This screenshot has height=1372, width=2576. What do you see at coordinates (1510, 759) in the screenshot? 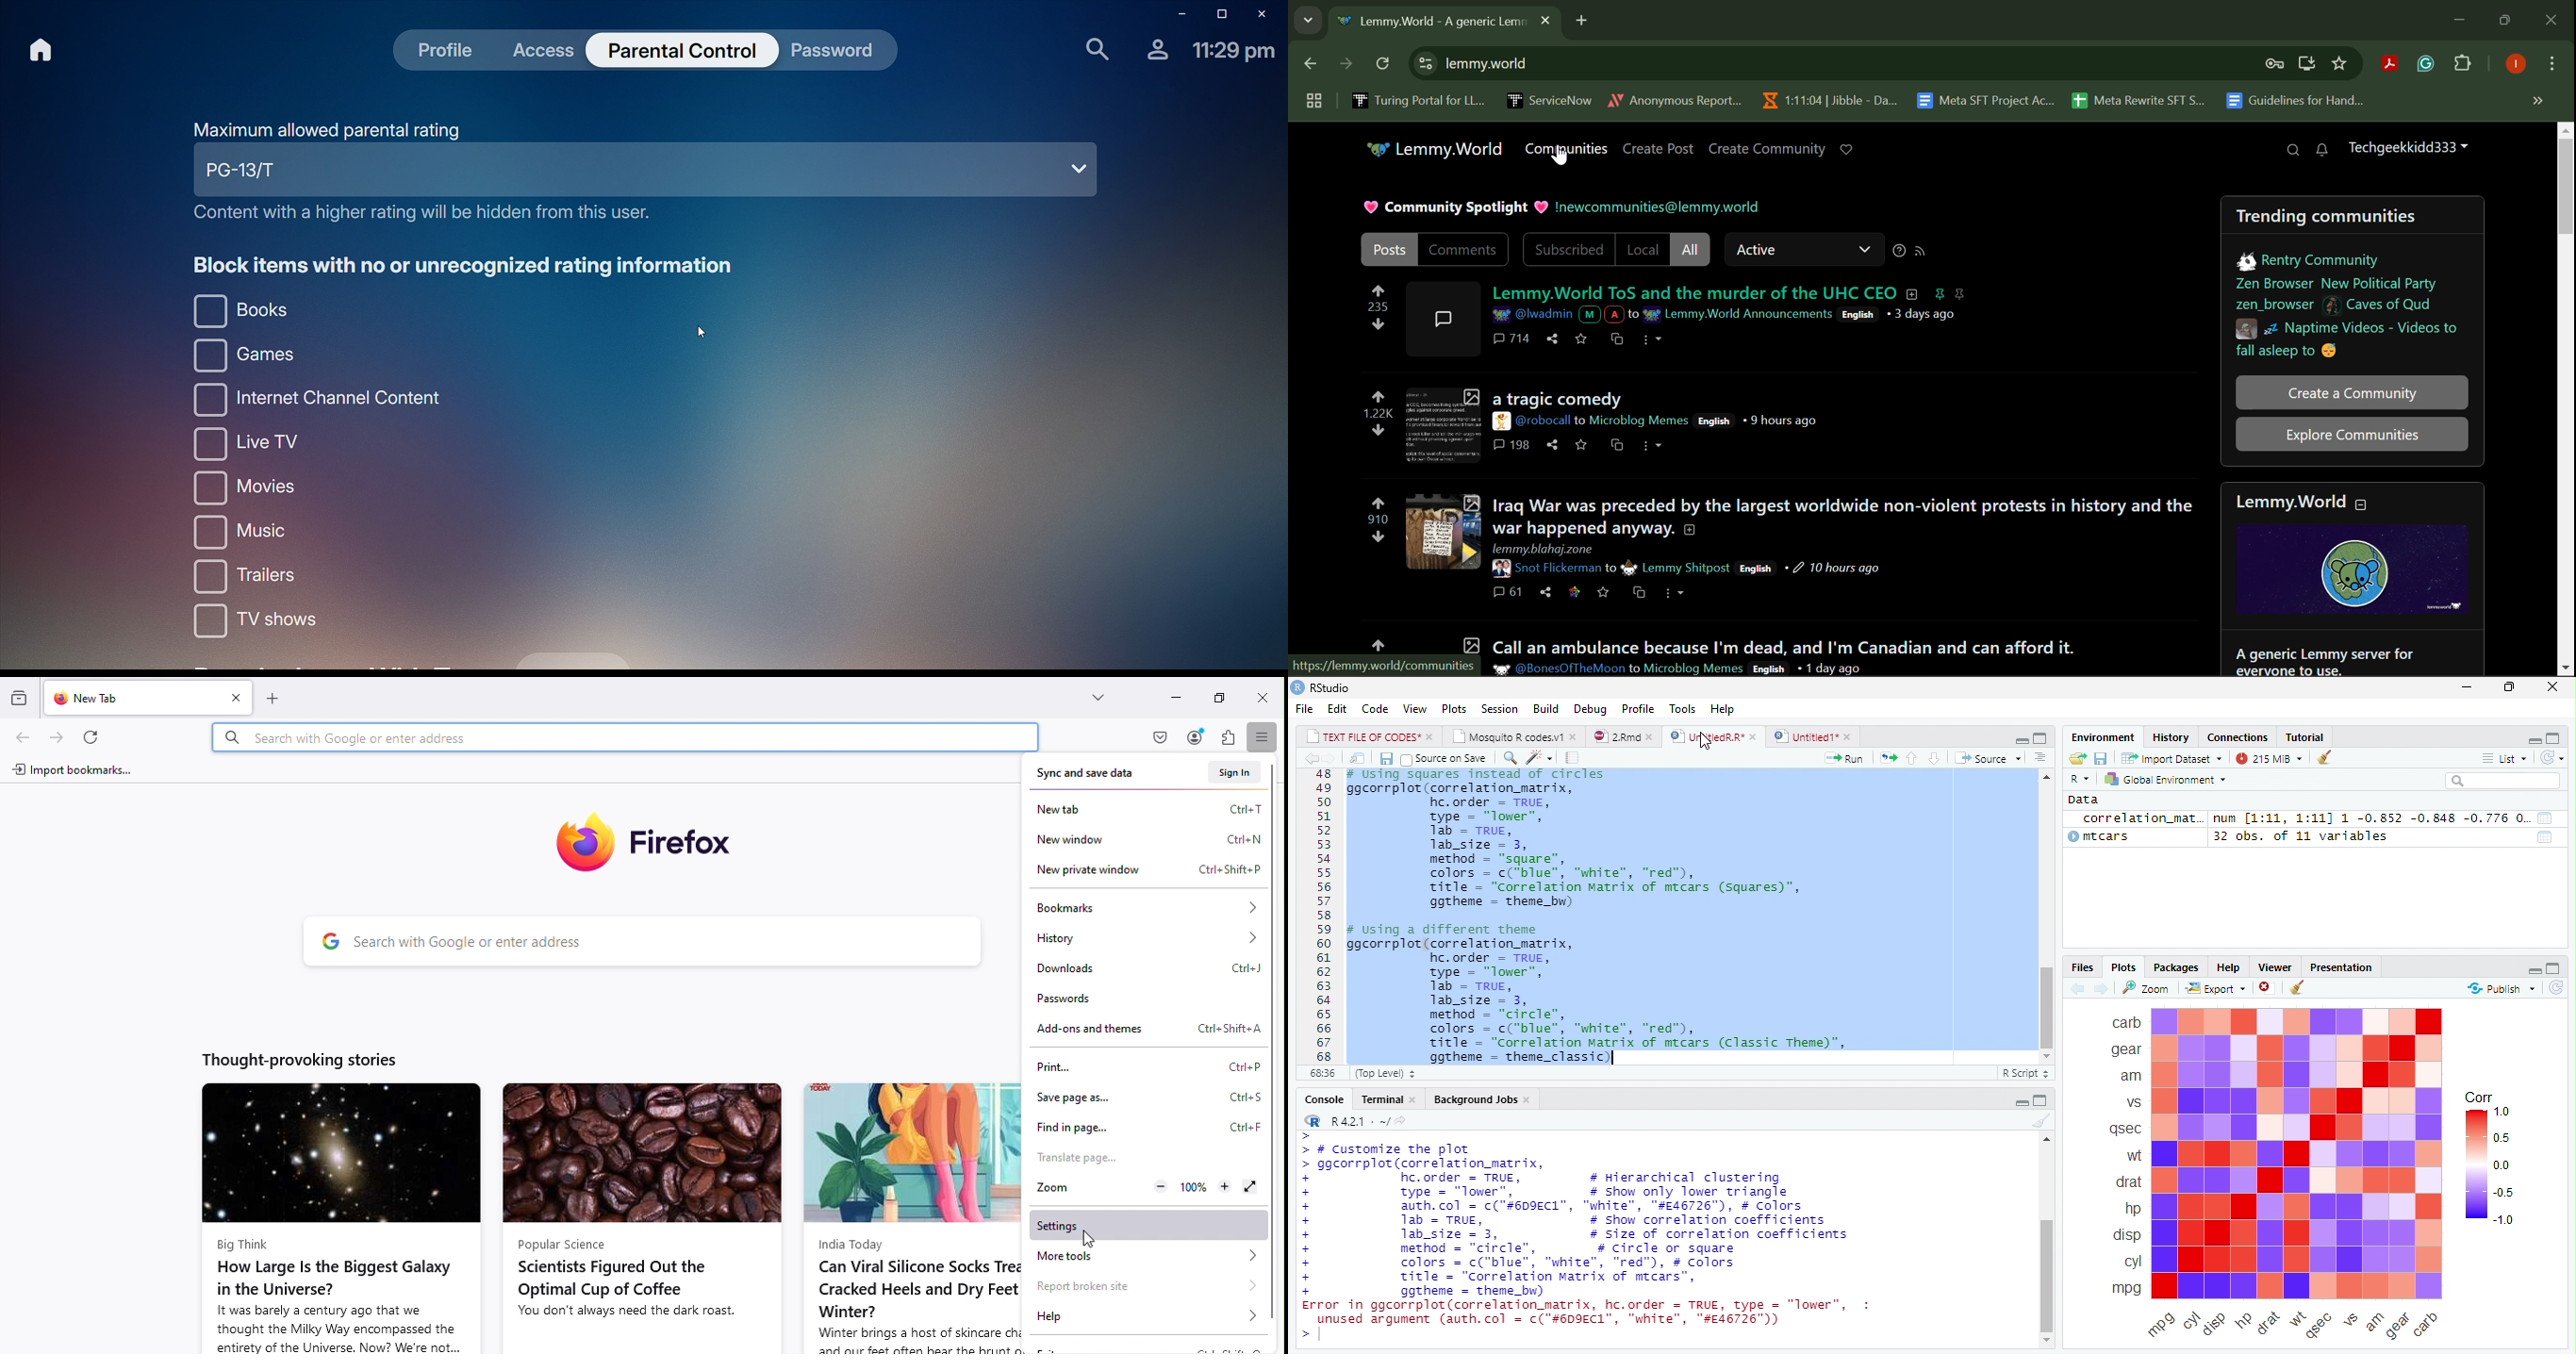
I see `find/replace` at bounding box center [1510, 759].